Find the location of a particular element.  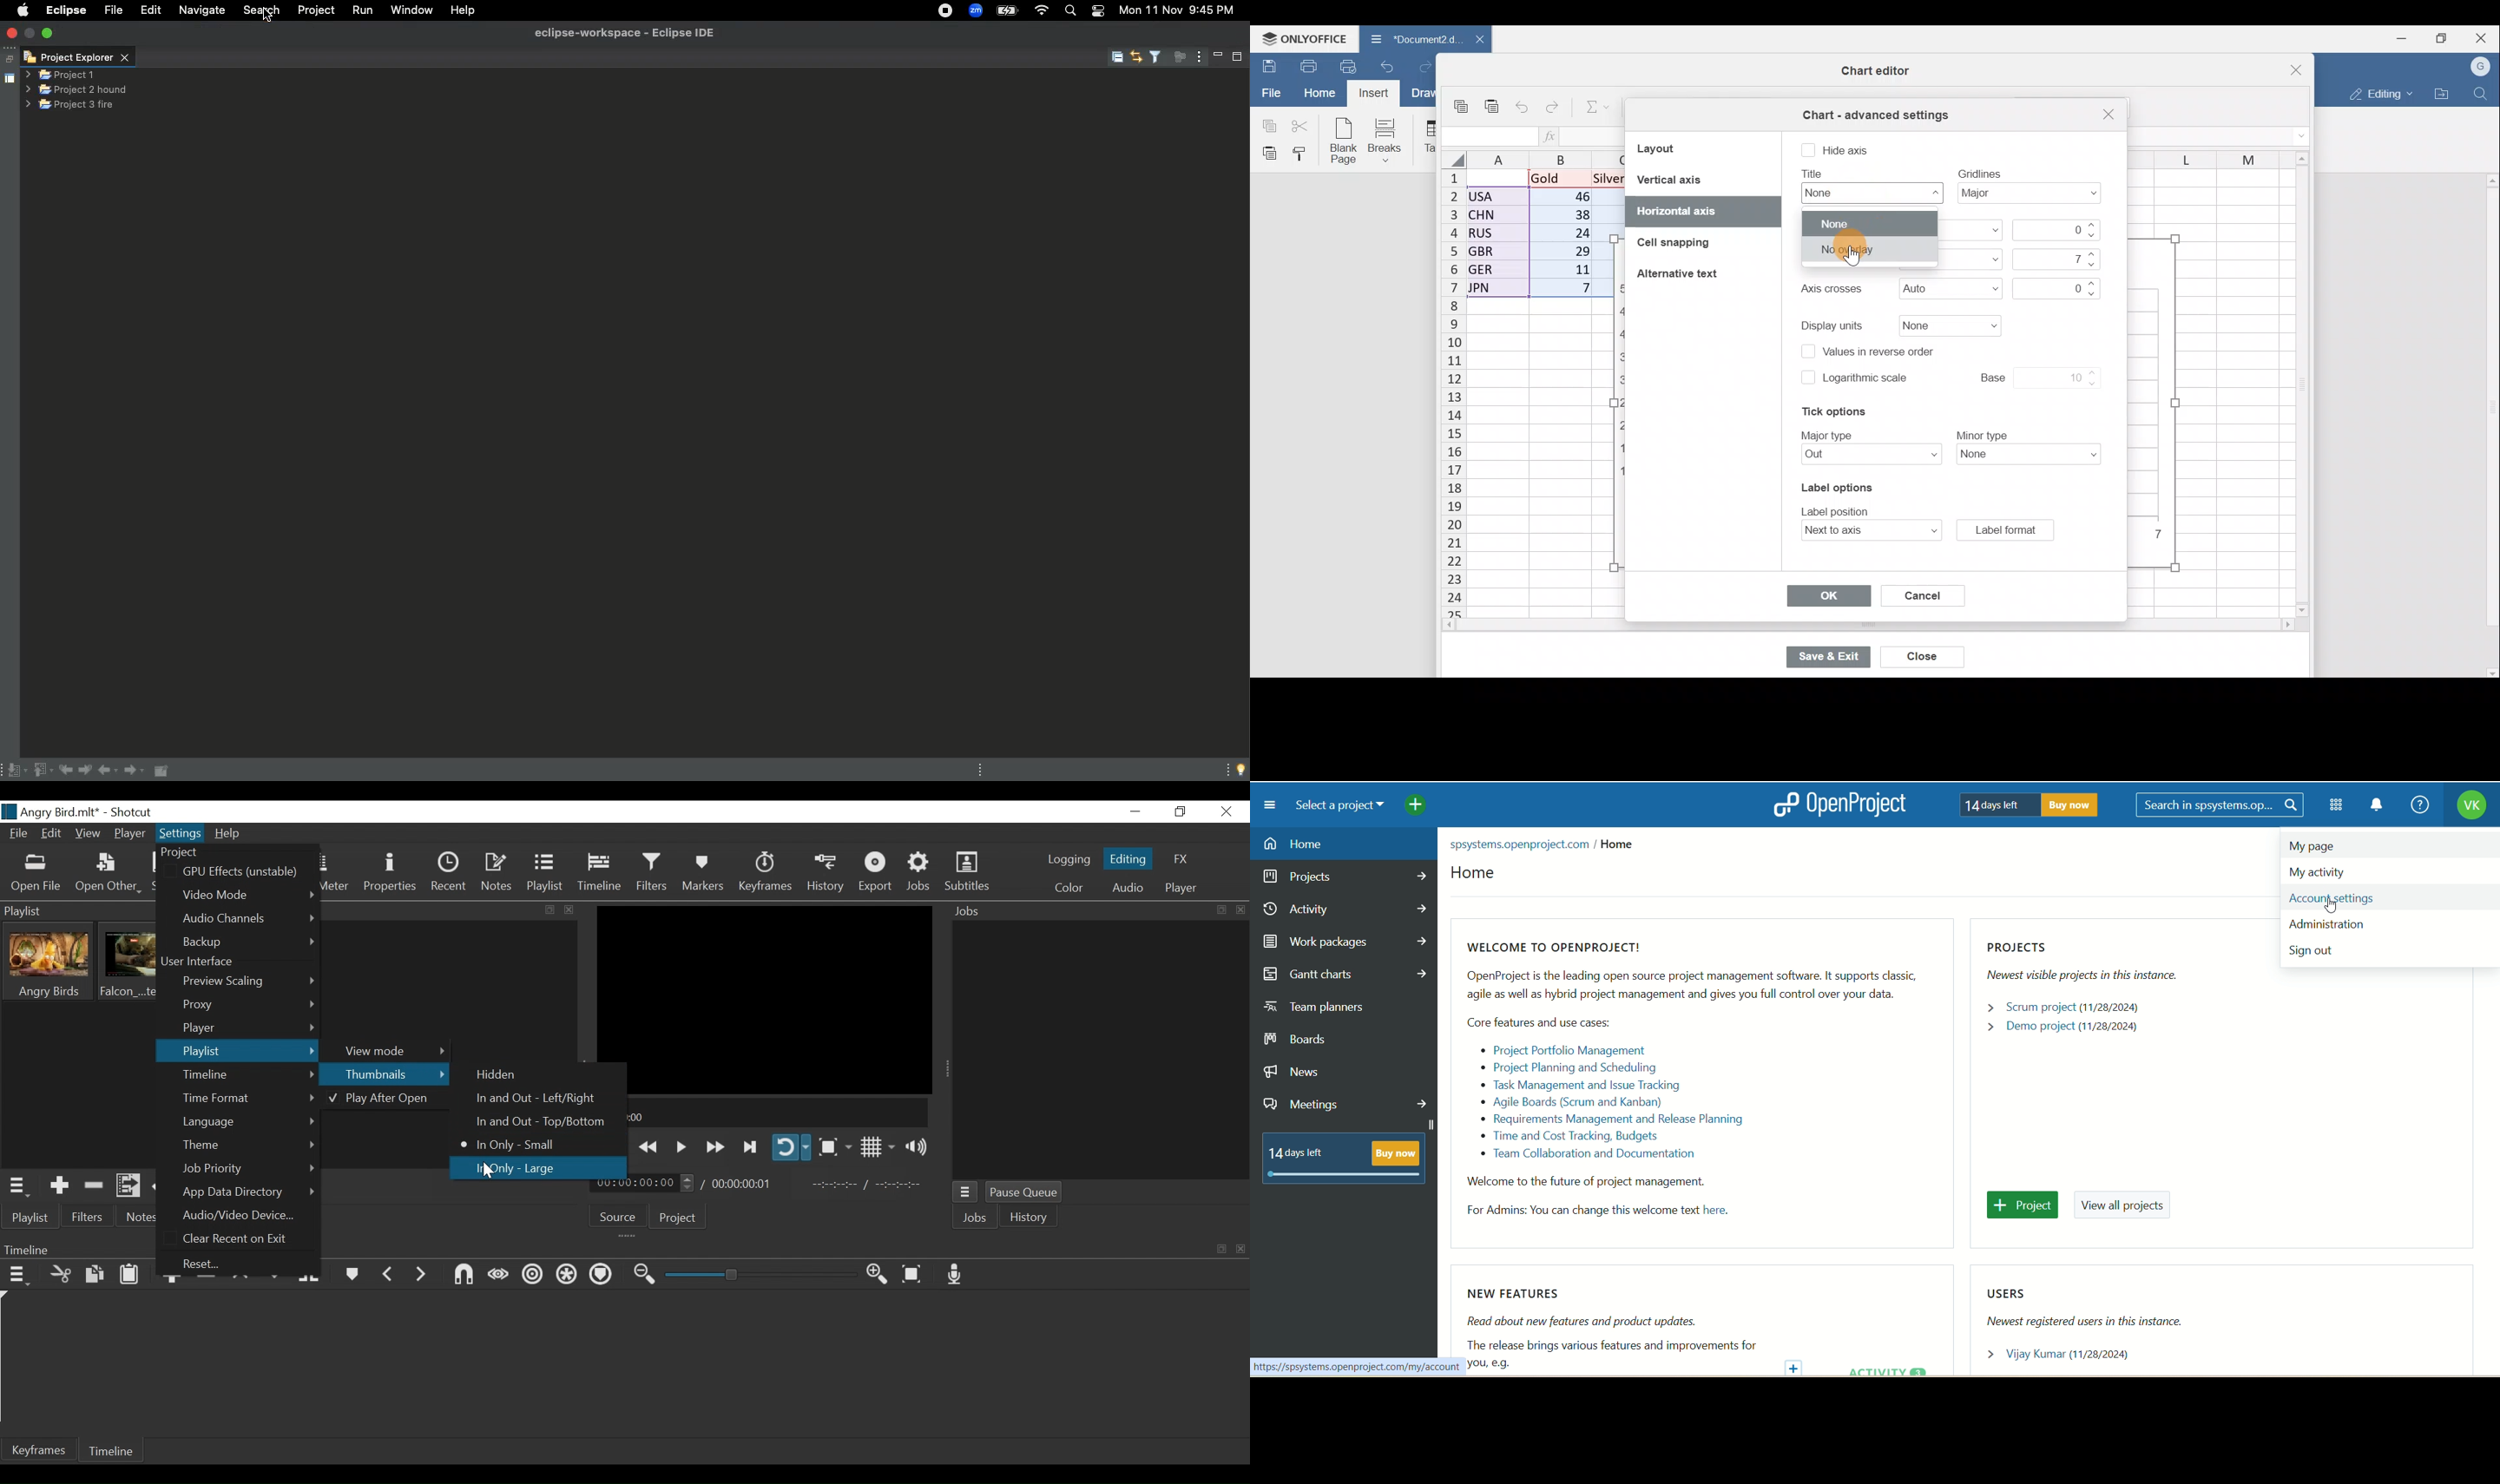

Audio Channel is located at coordinates (251, 918).